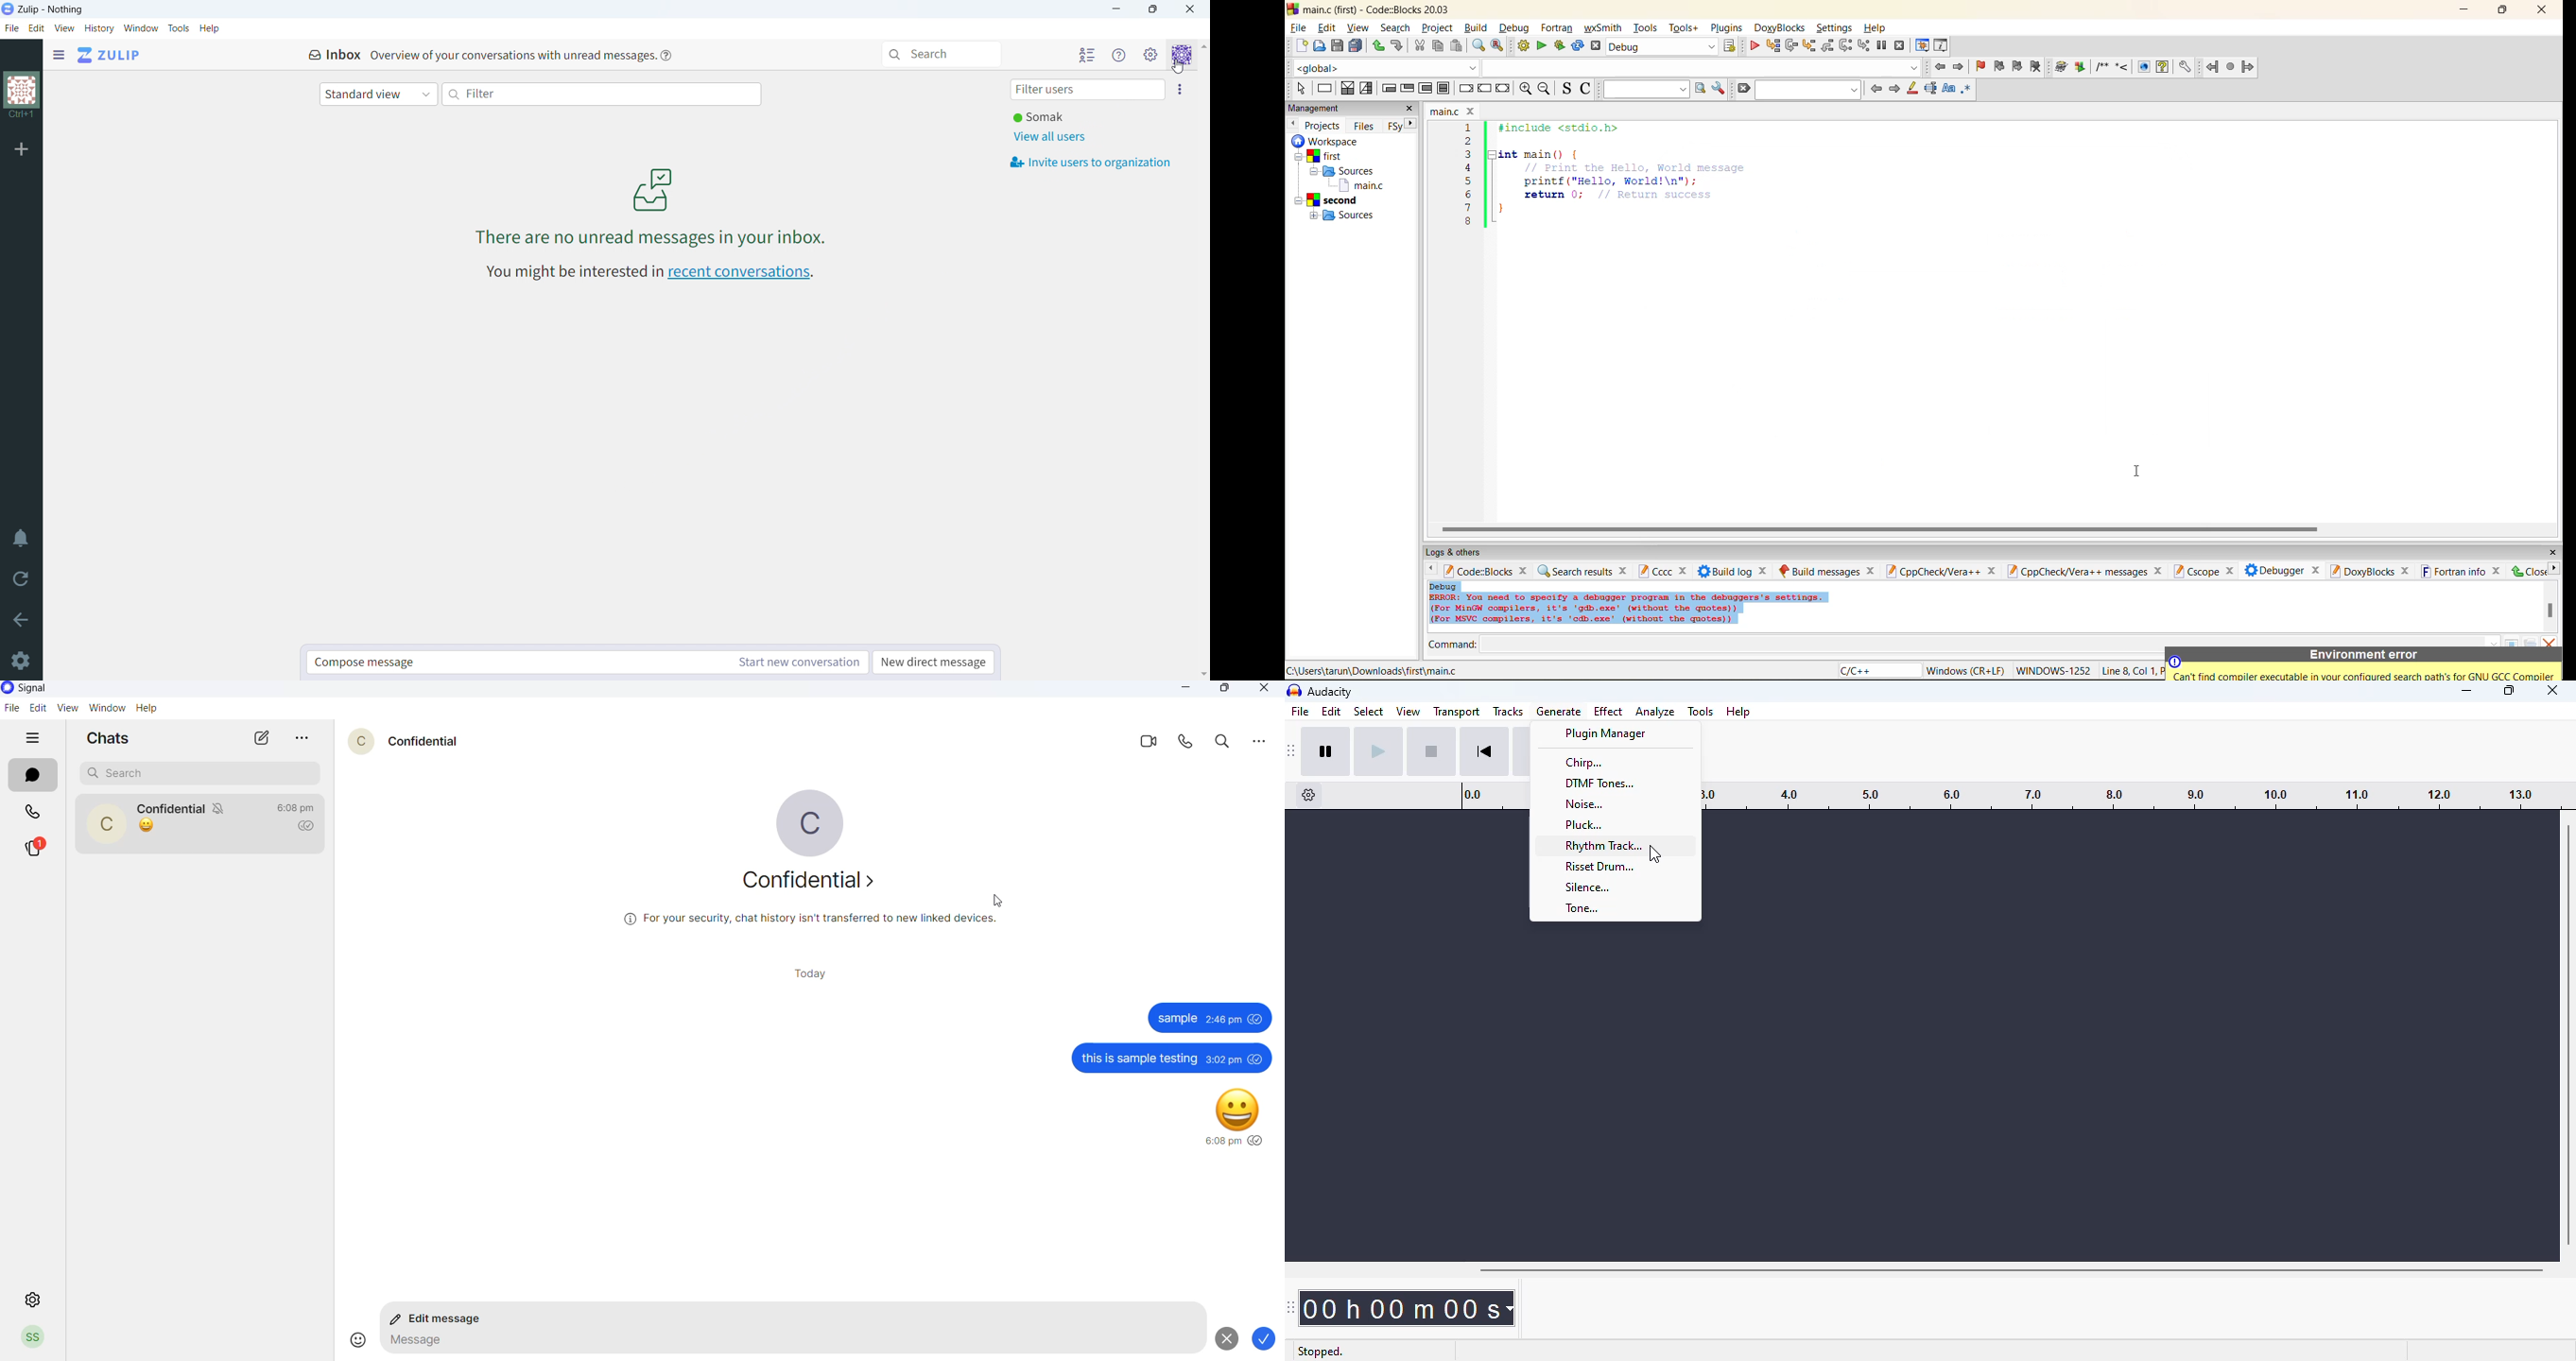 The height and width of the screenshot is (1372, 2576). I want to click on toggle bookmark, so click(1982, 67).